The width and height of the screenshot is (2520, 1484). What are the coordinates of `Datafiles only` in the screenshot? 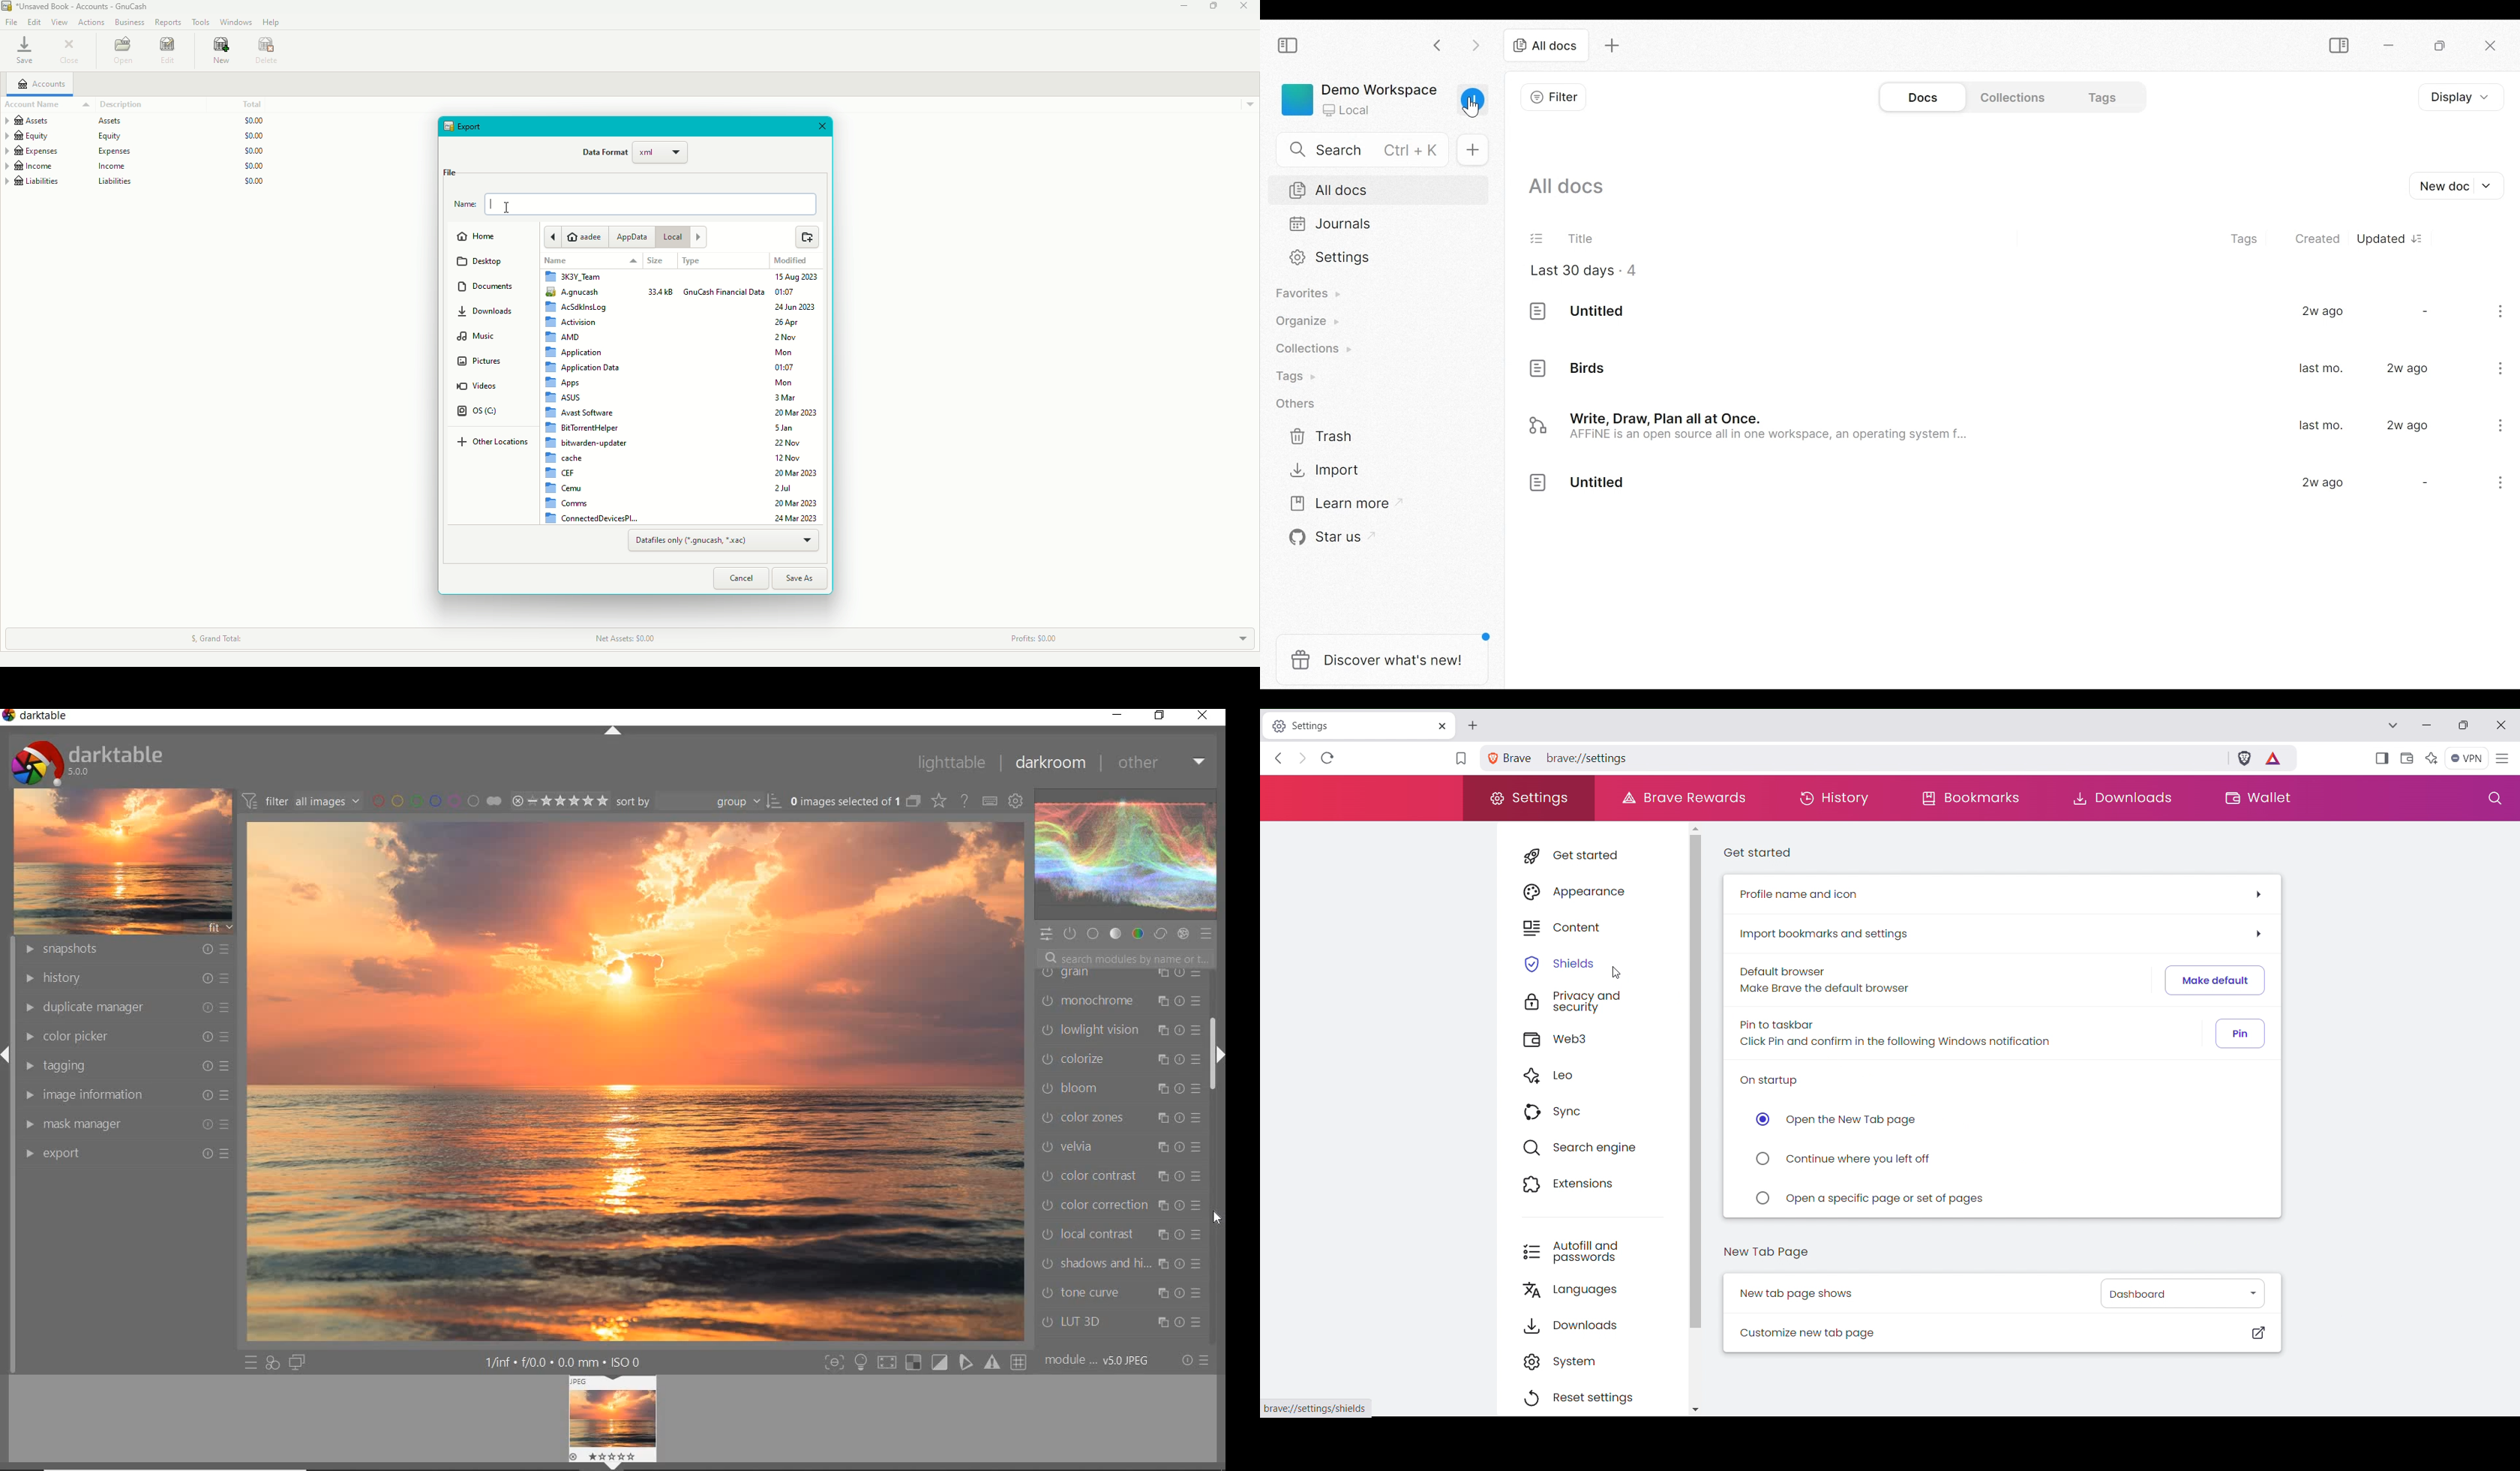 It's located at (723, 541).